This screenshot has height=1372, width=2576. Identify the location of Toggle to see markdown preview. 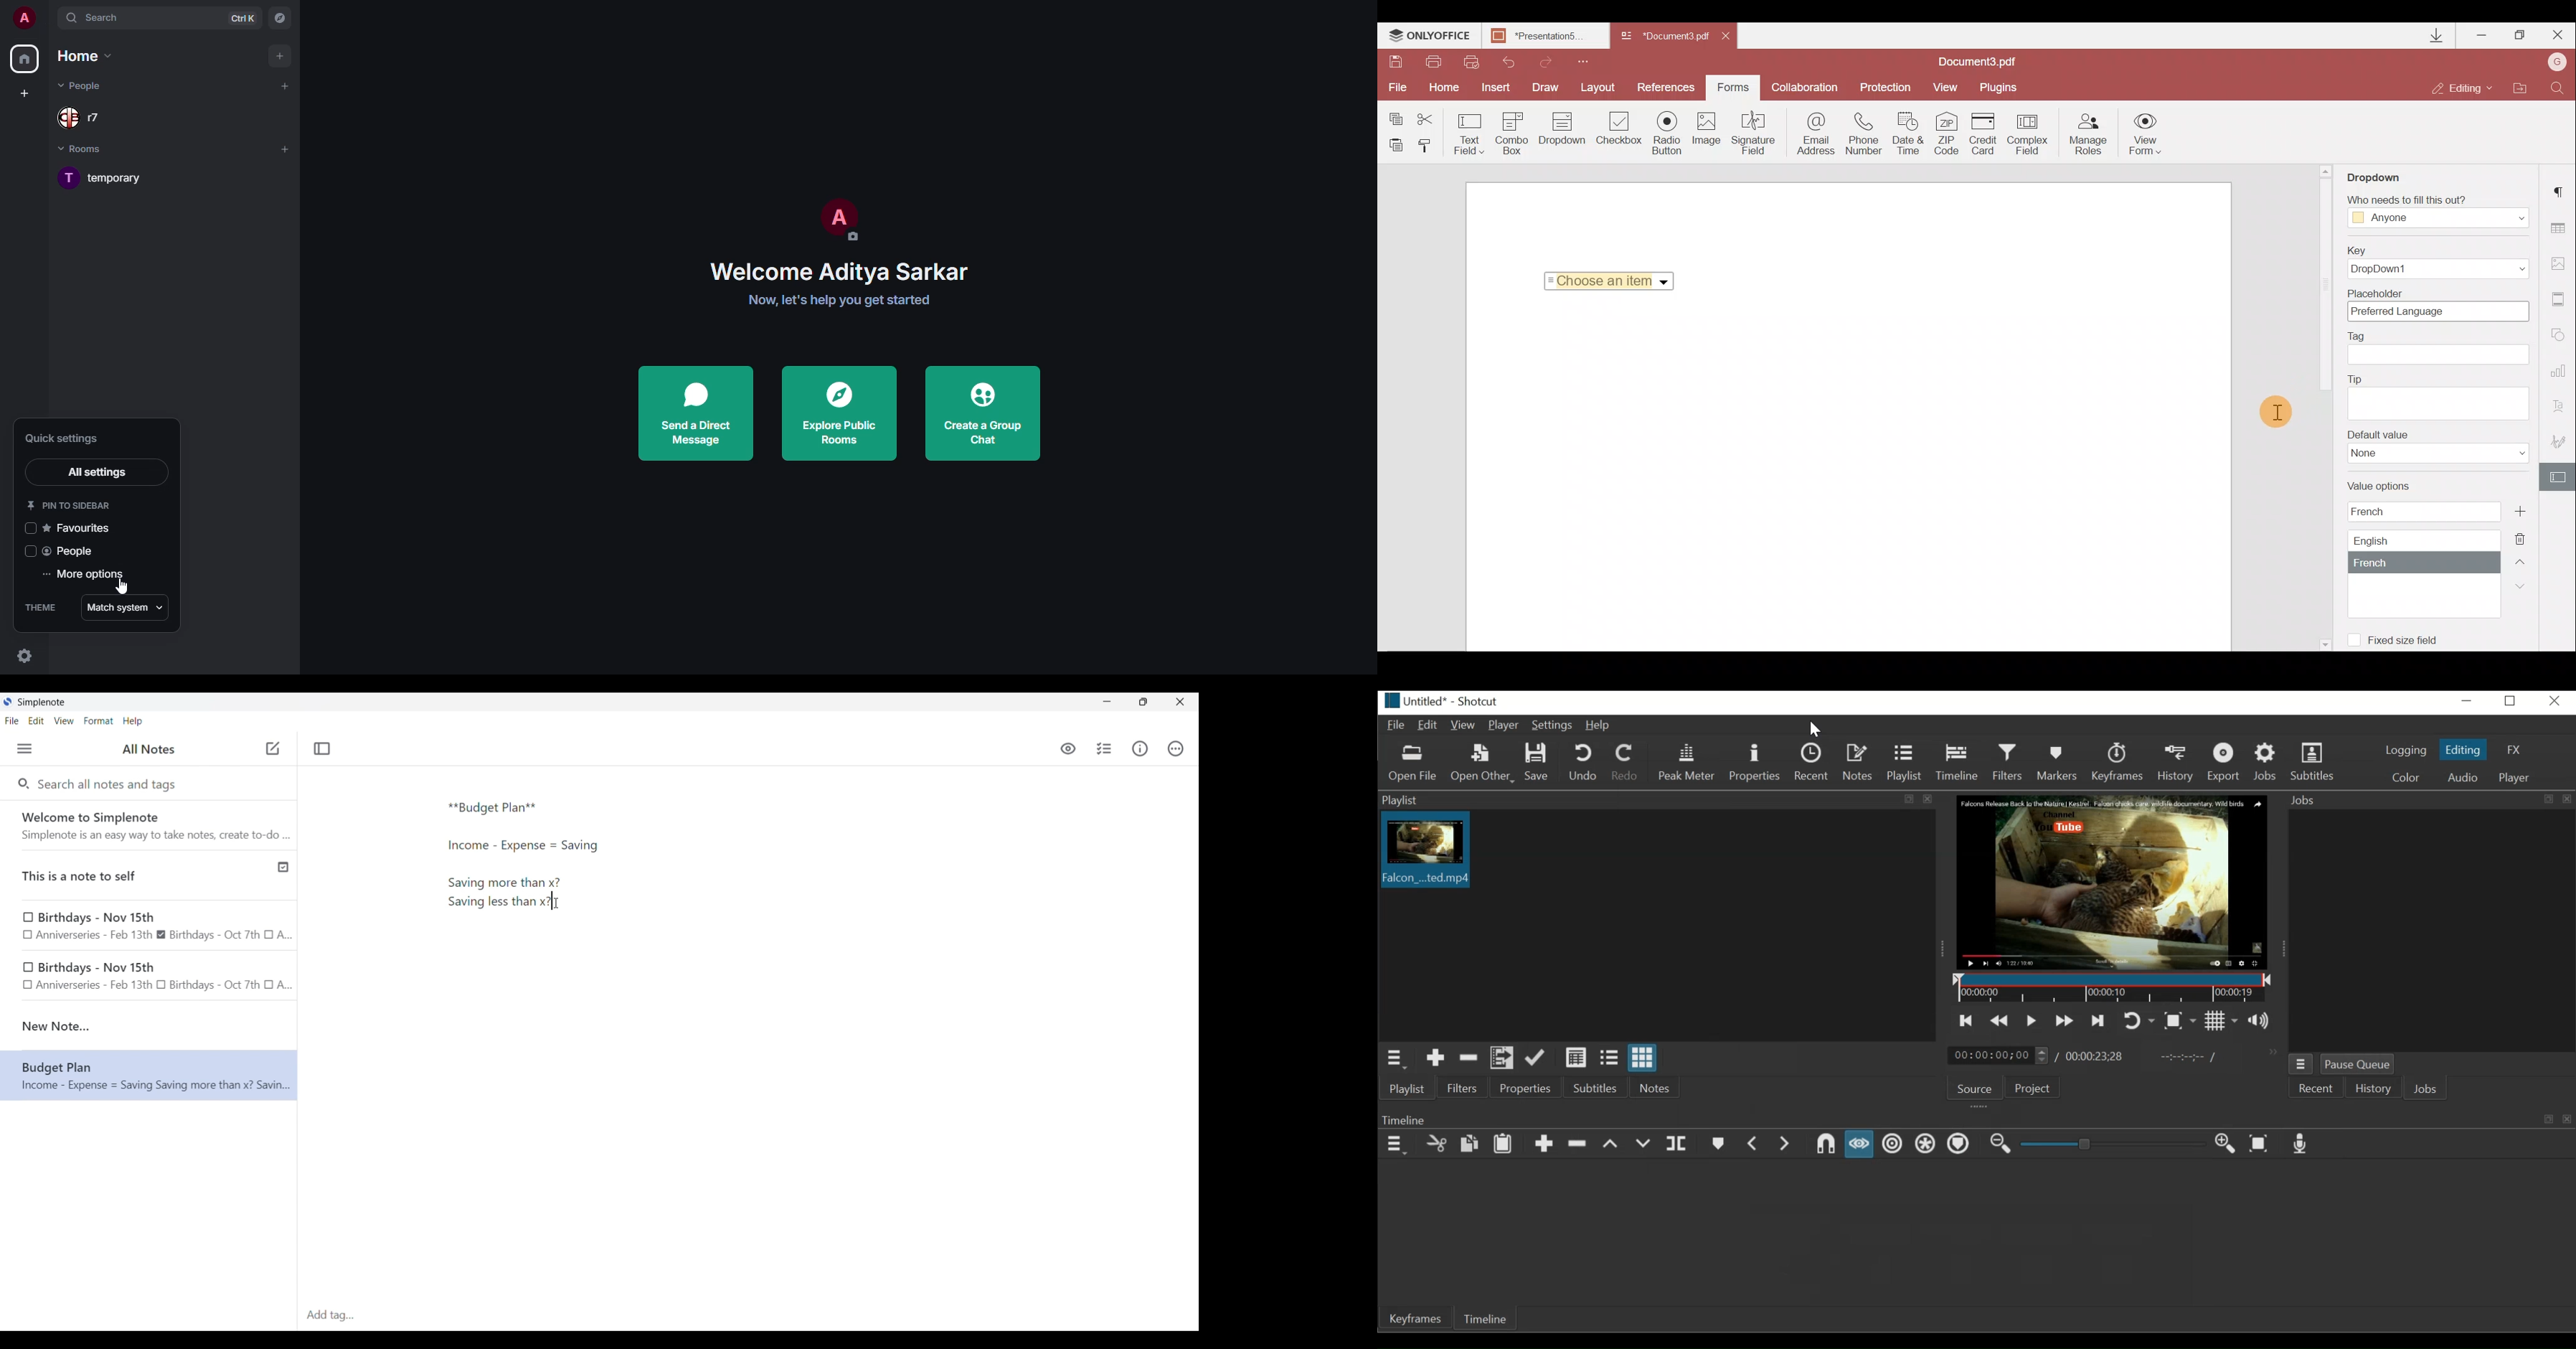
(1068, 749).